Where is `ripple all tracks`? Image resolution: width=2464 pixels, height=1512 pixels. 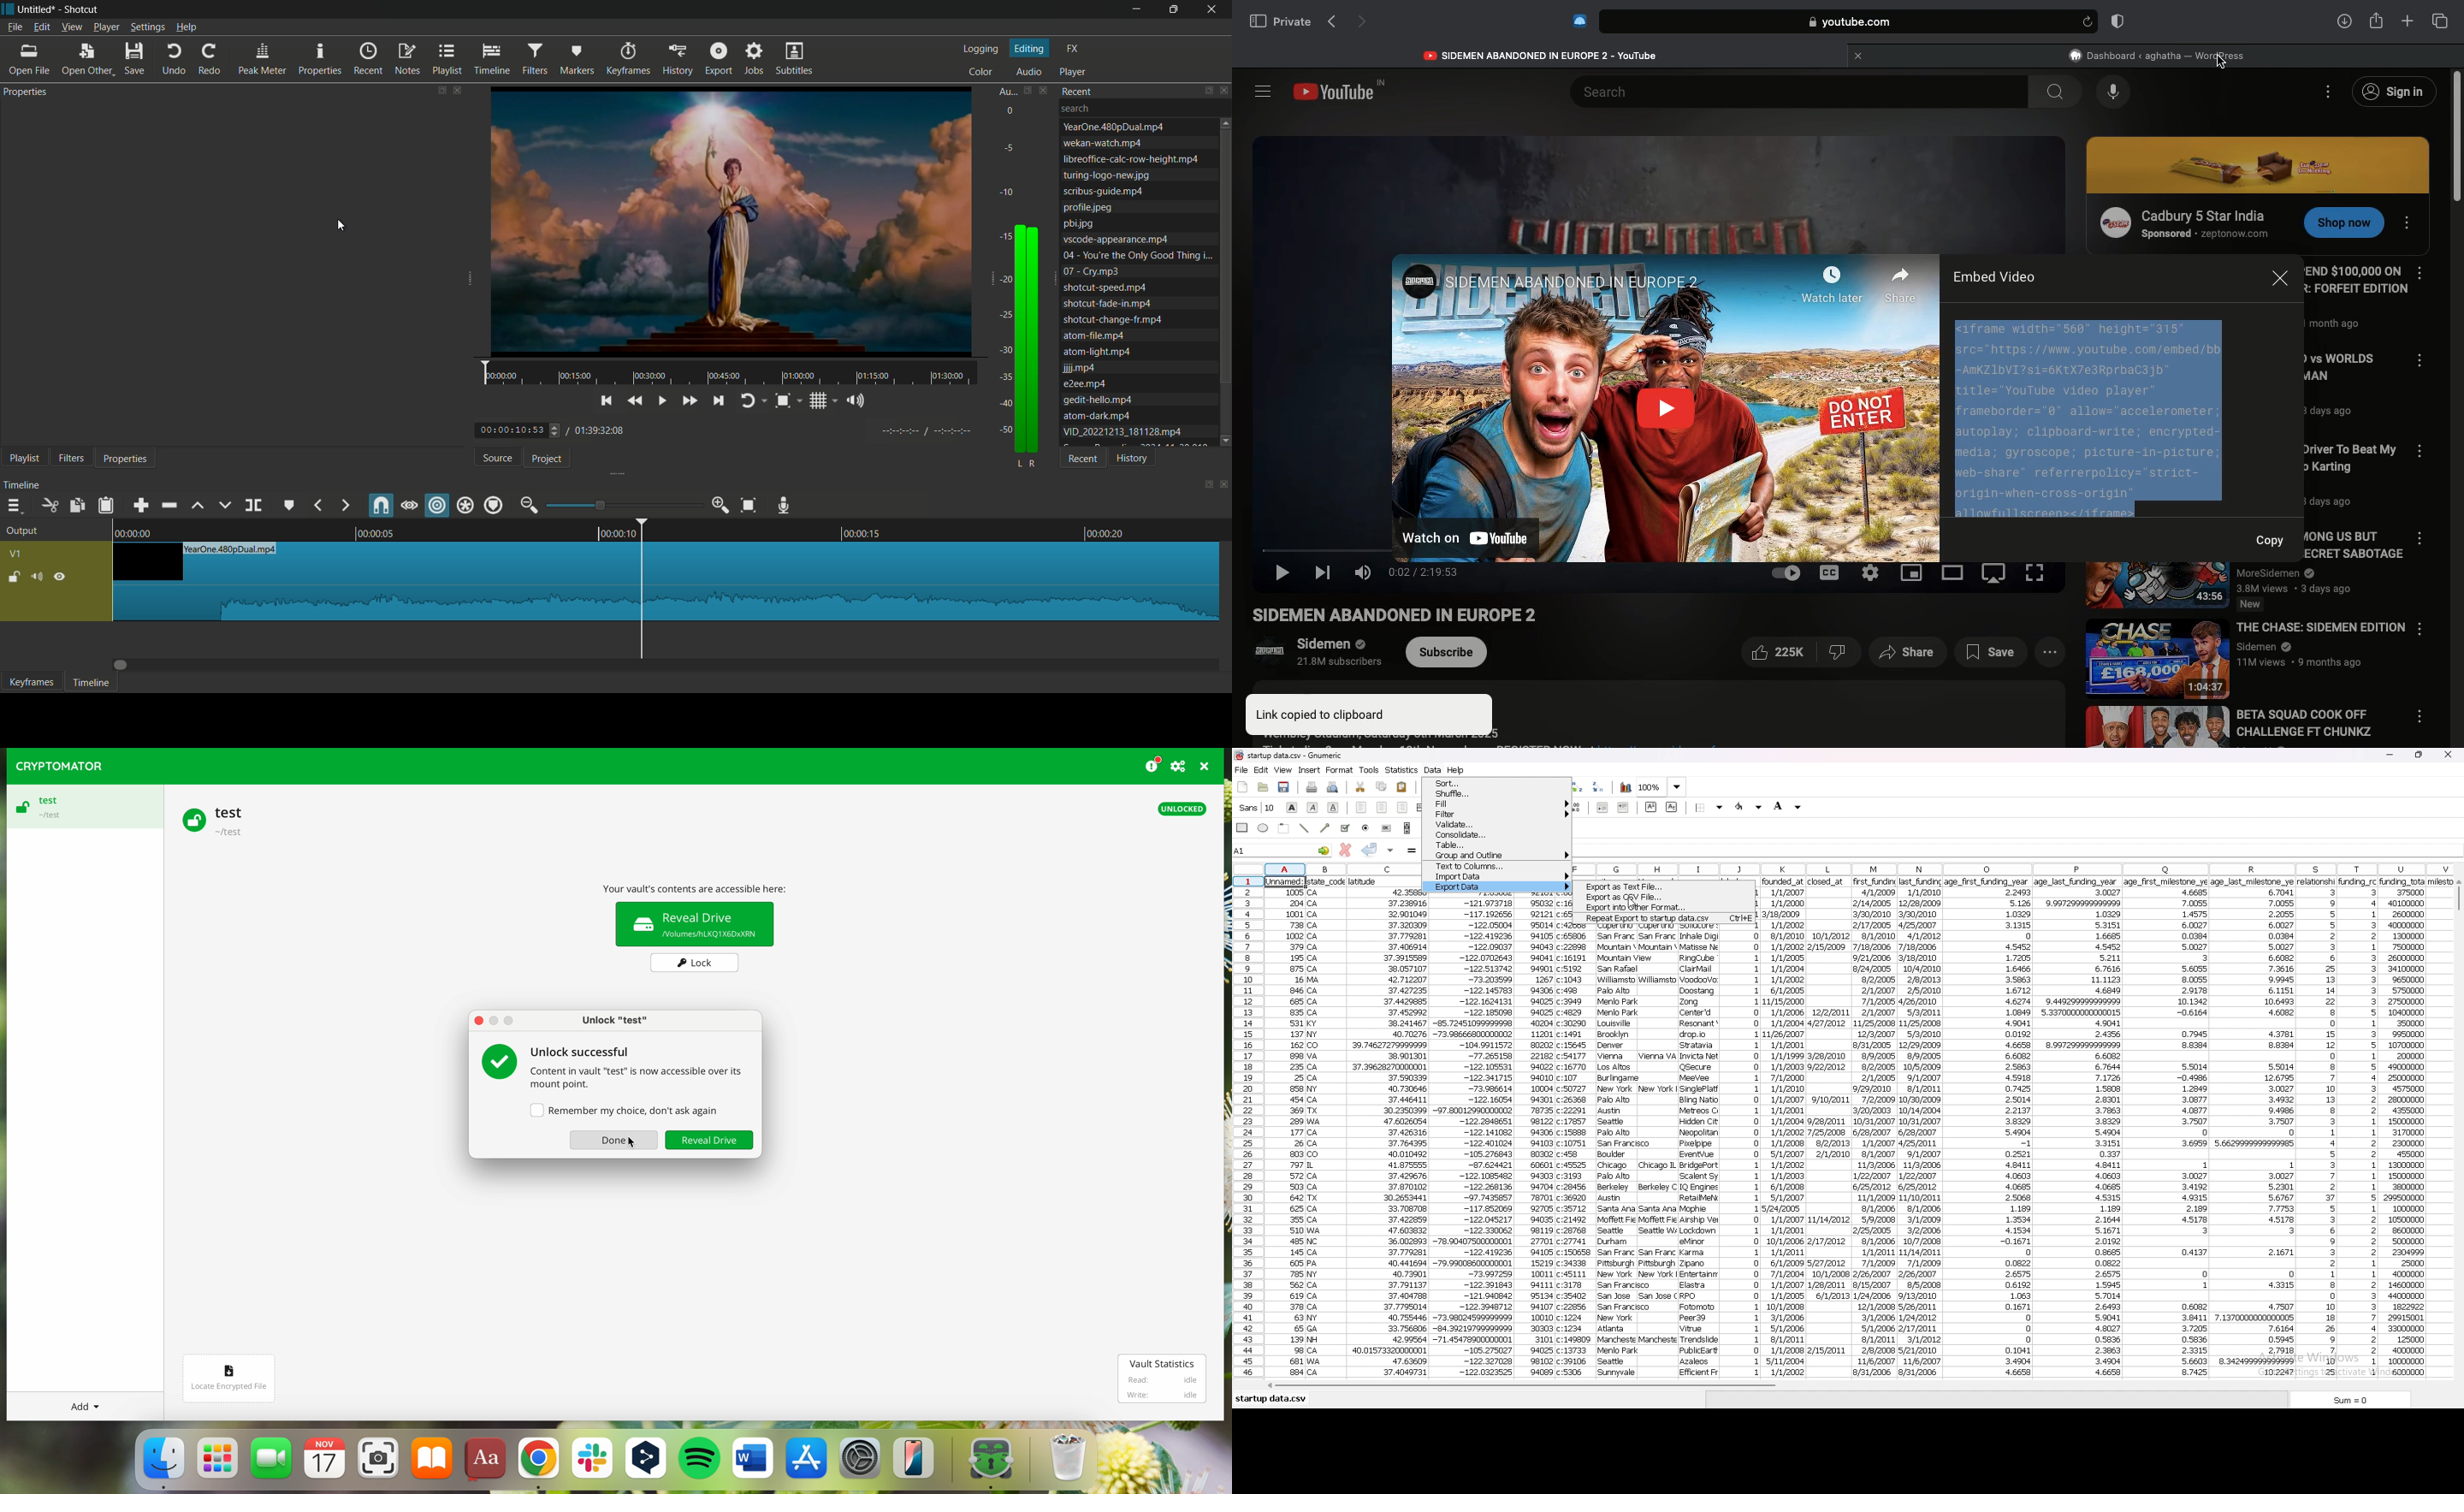 ripple all tracks is located at coordinates (465, 505).